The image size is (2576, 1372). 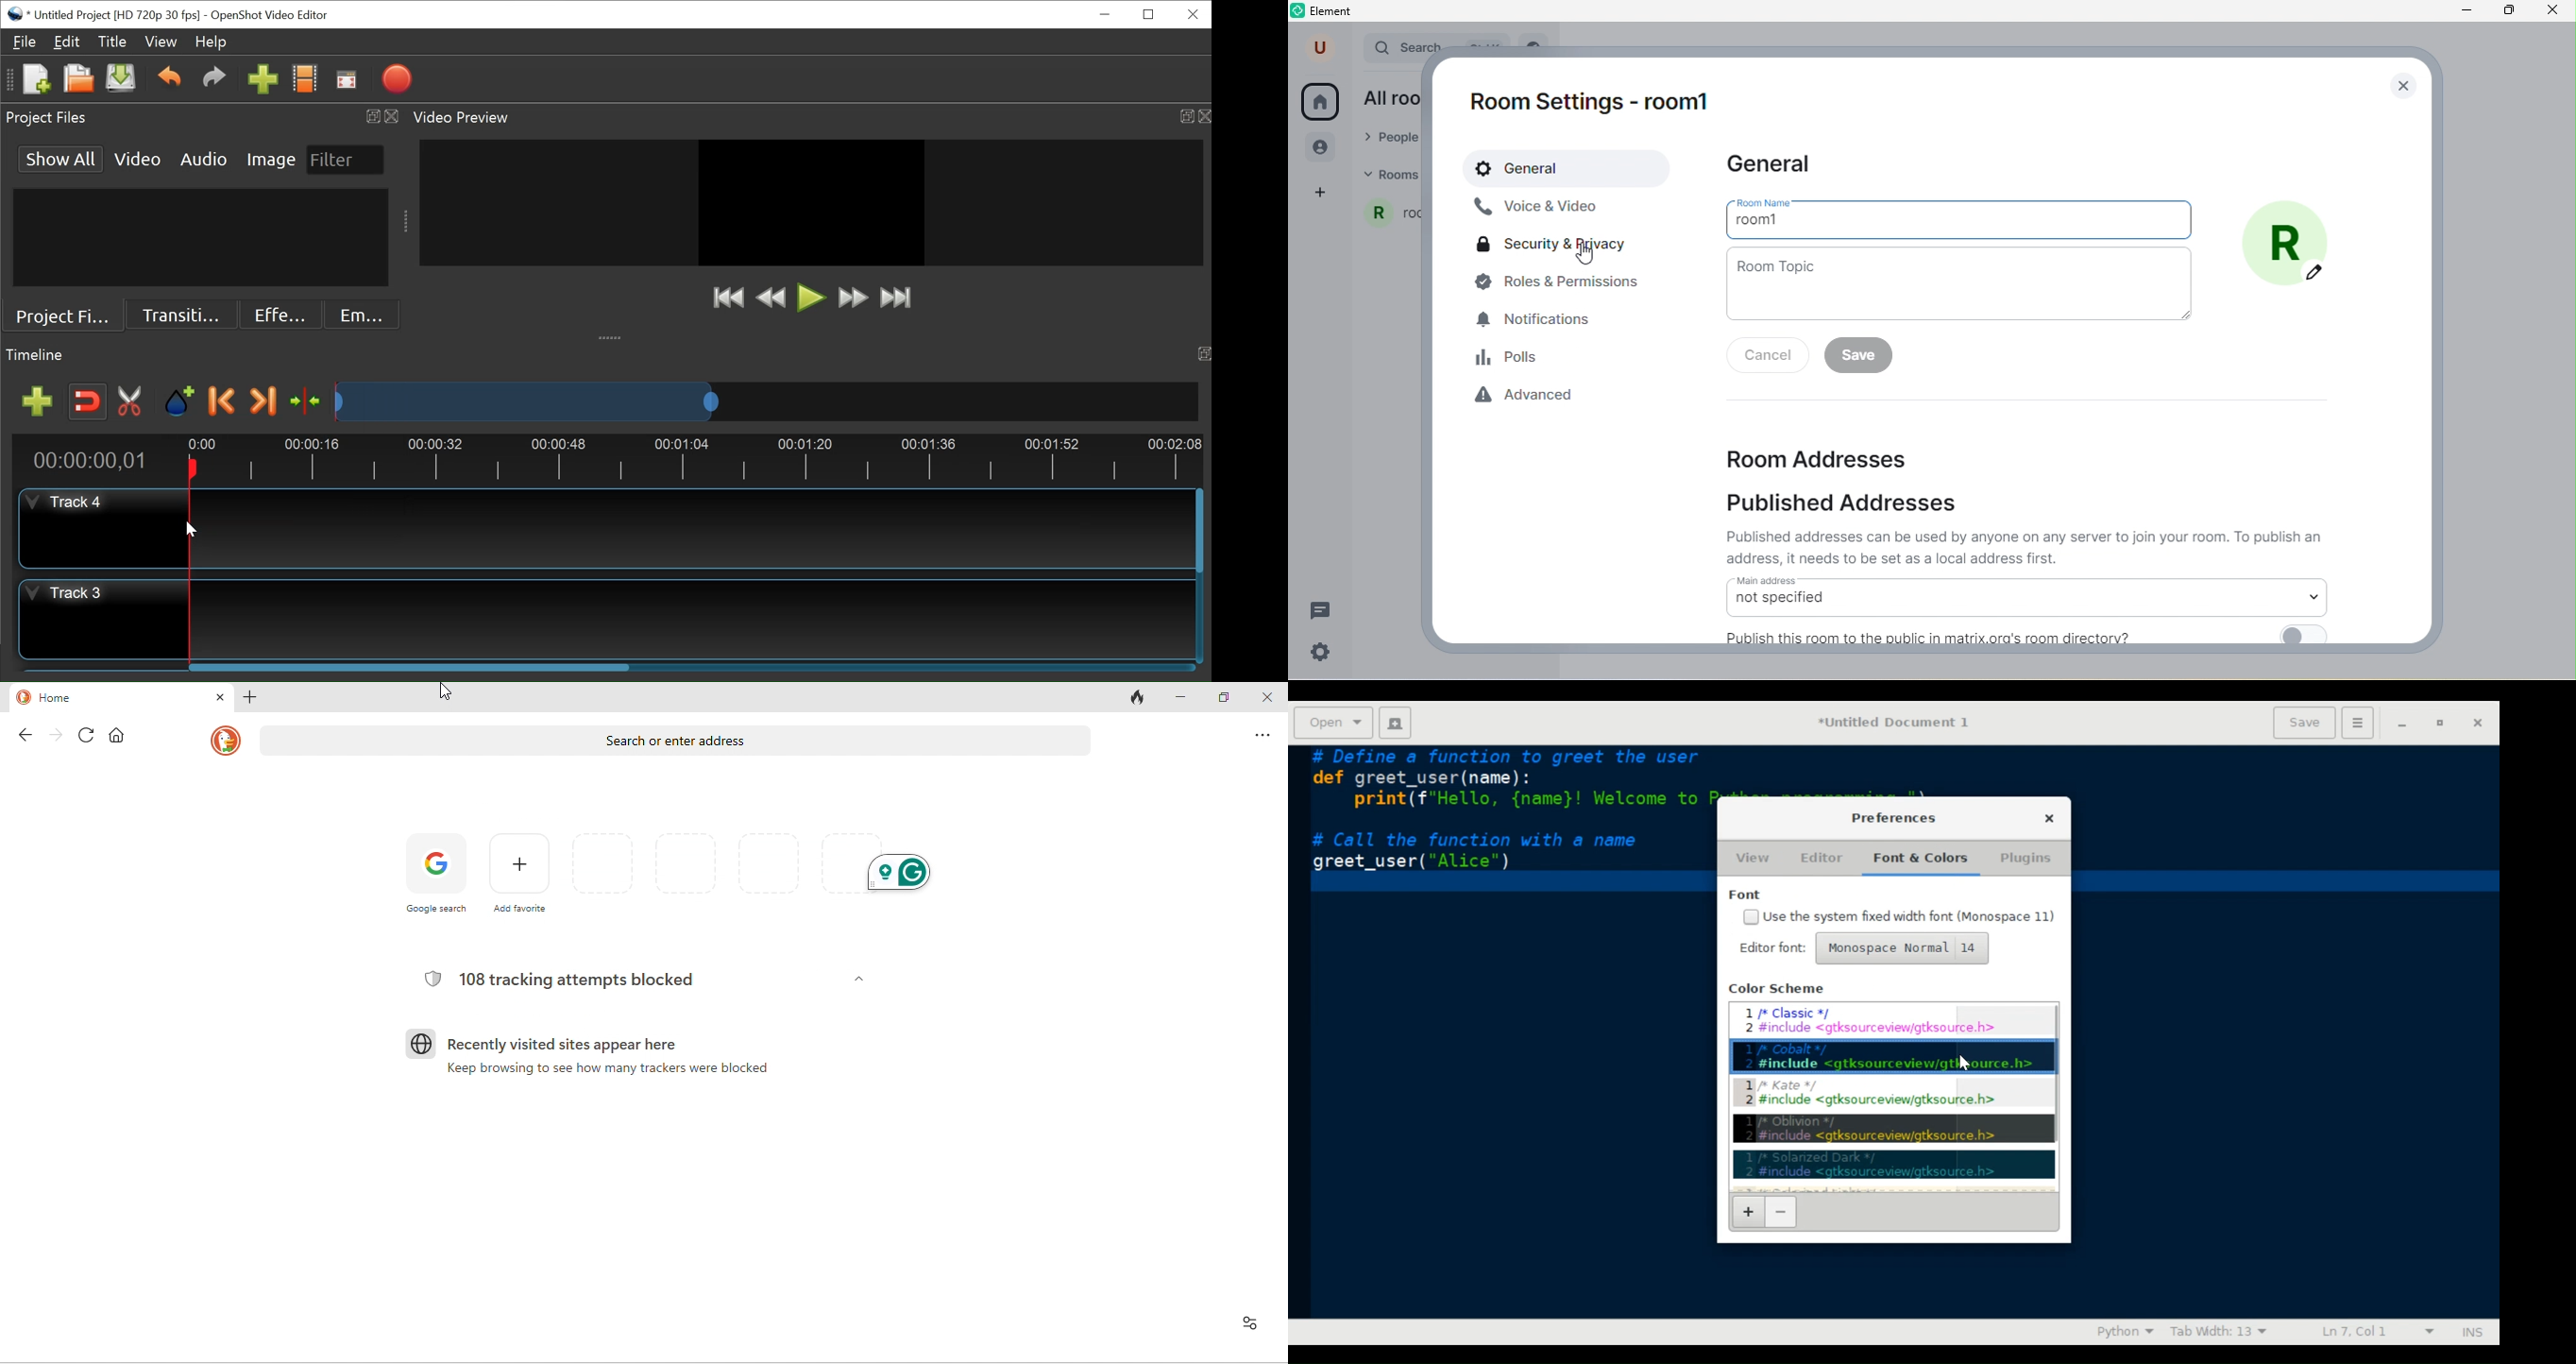 What do you see at coordinates (2466, 12) in the screenshot?
I see `minimize` at bounding box center [2466, 12].